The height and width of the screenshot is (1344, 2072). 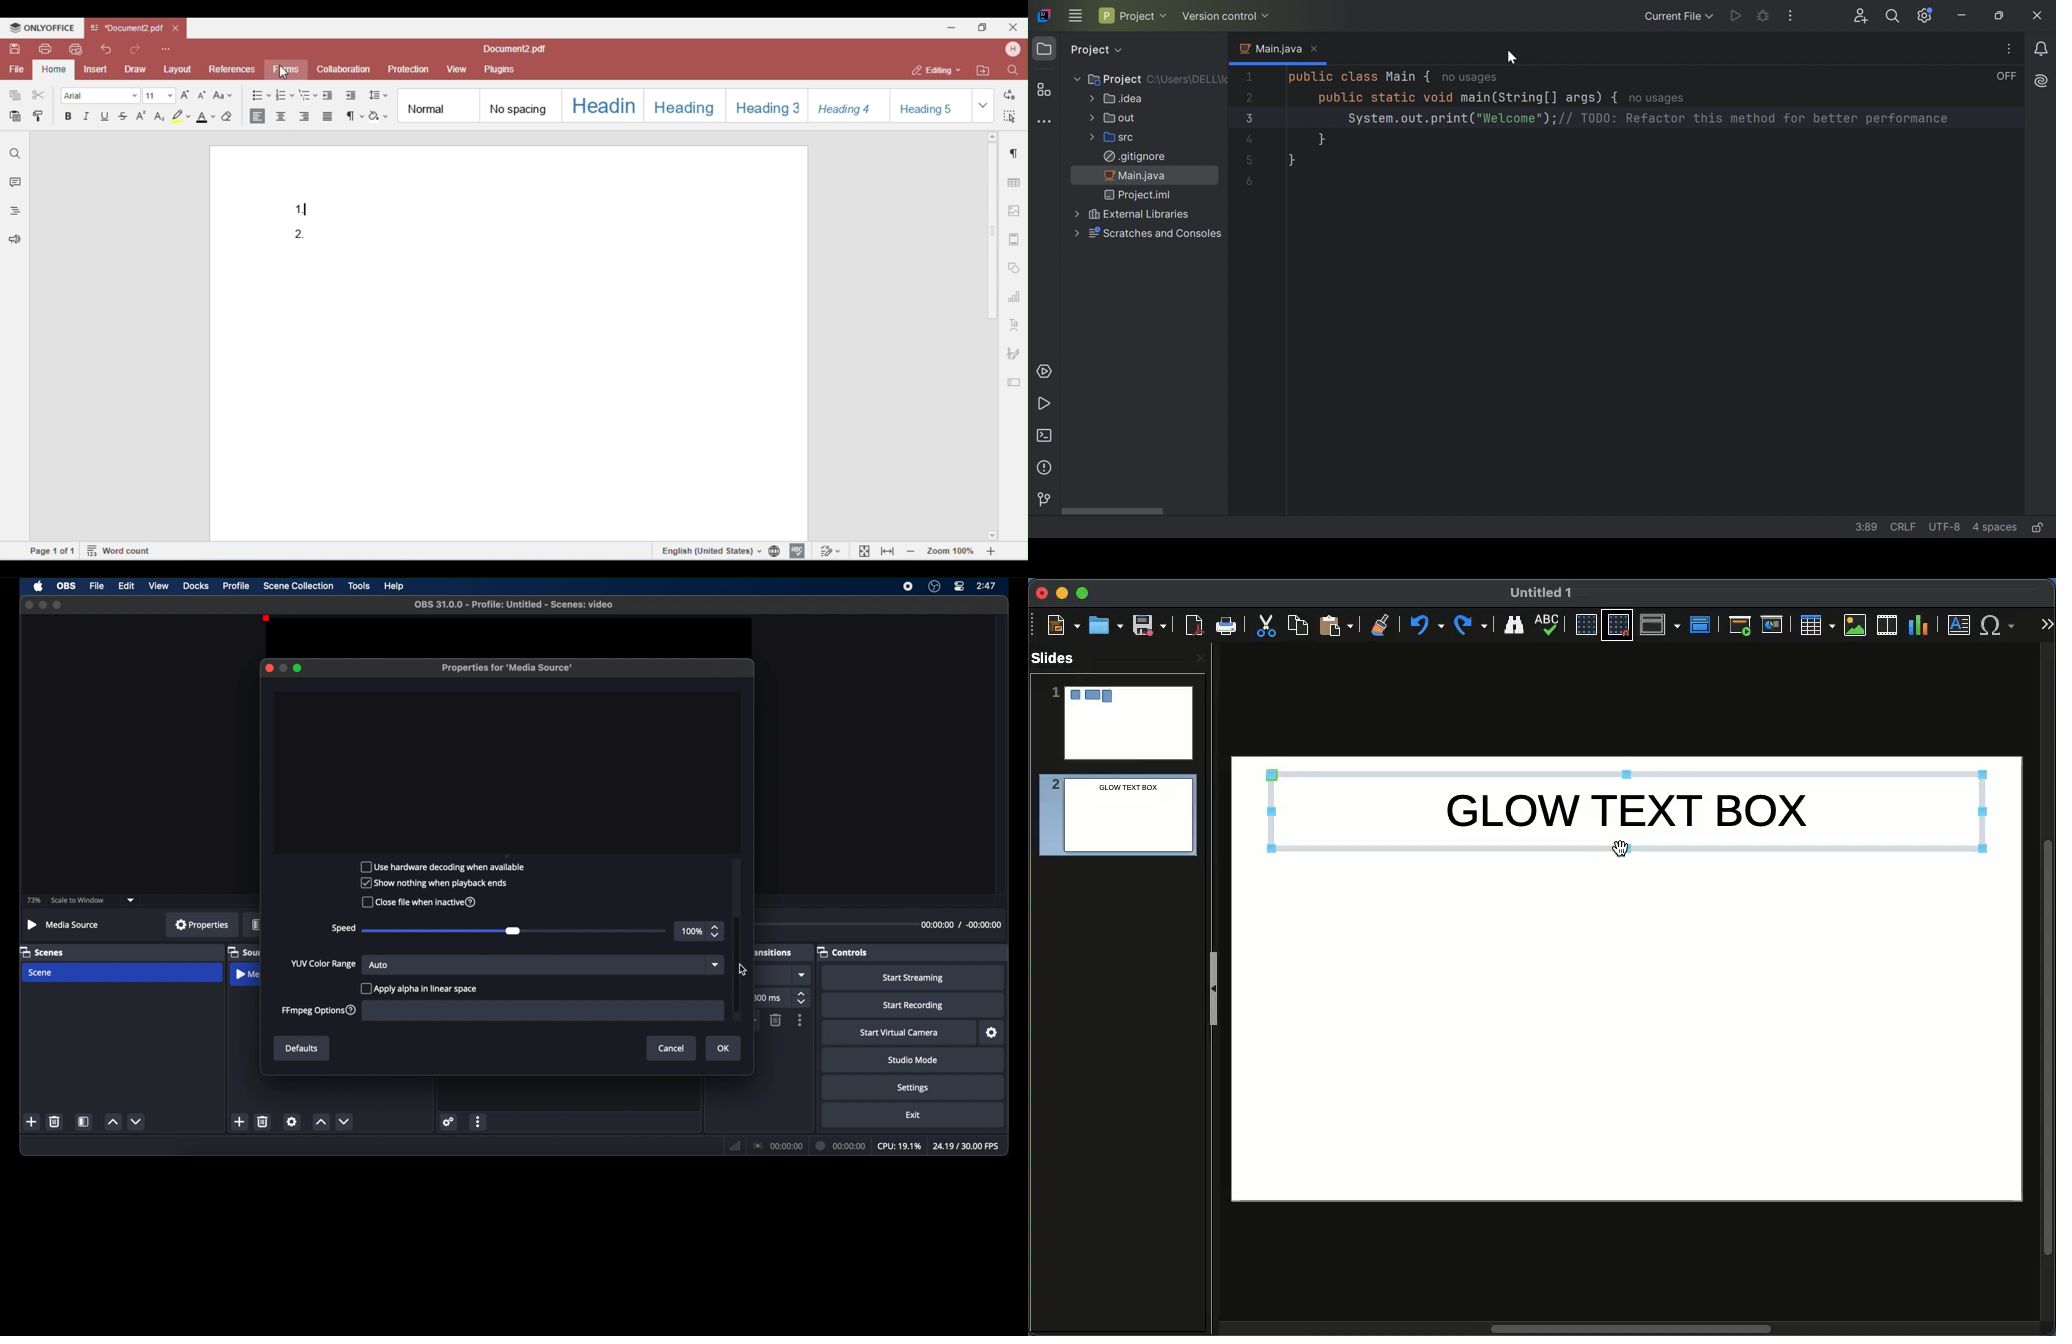 I want to click on help, so click(x=395, y=587).